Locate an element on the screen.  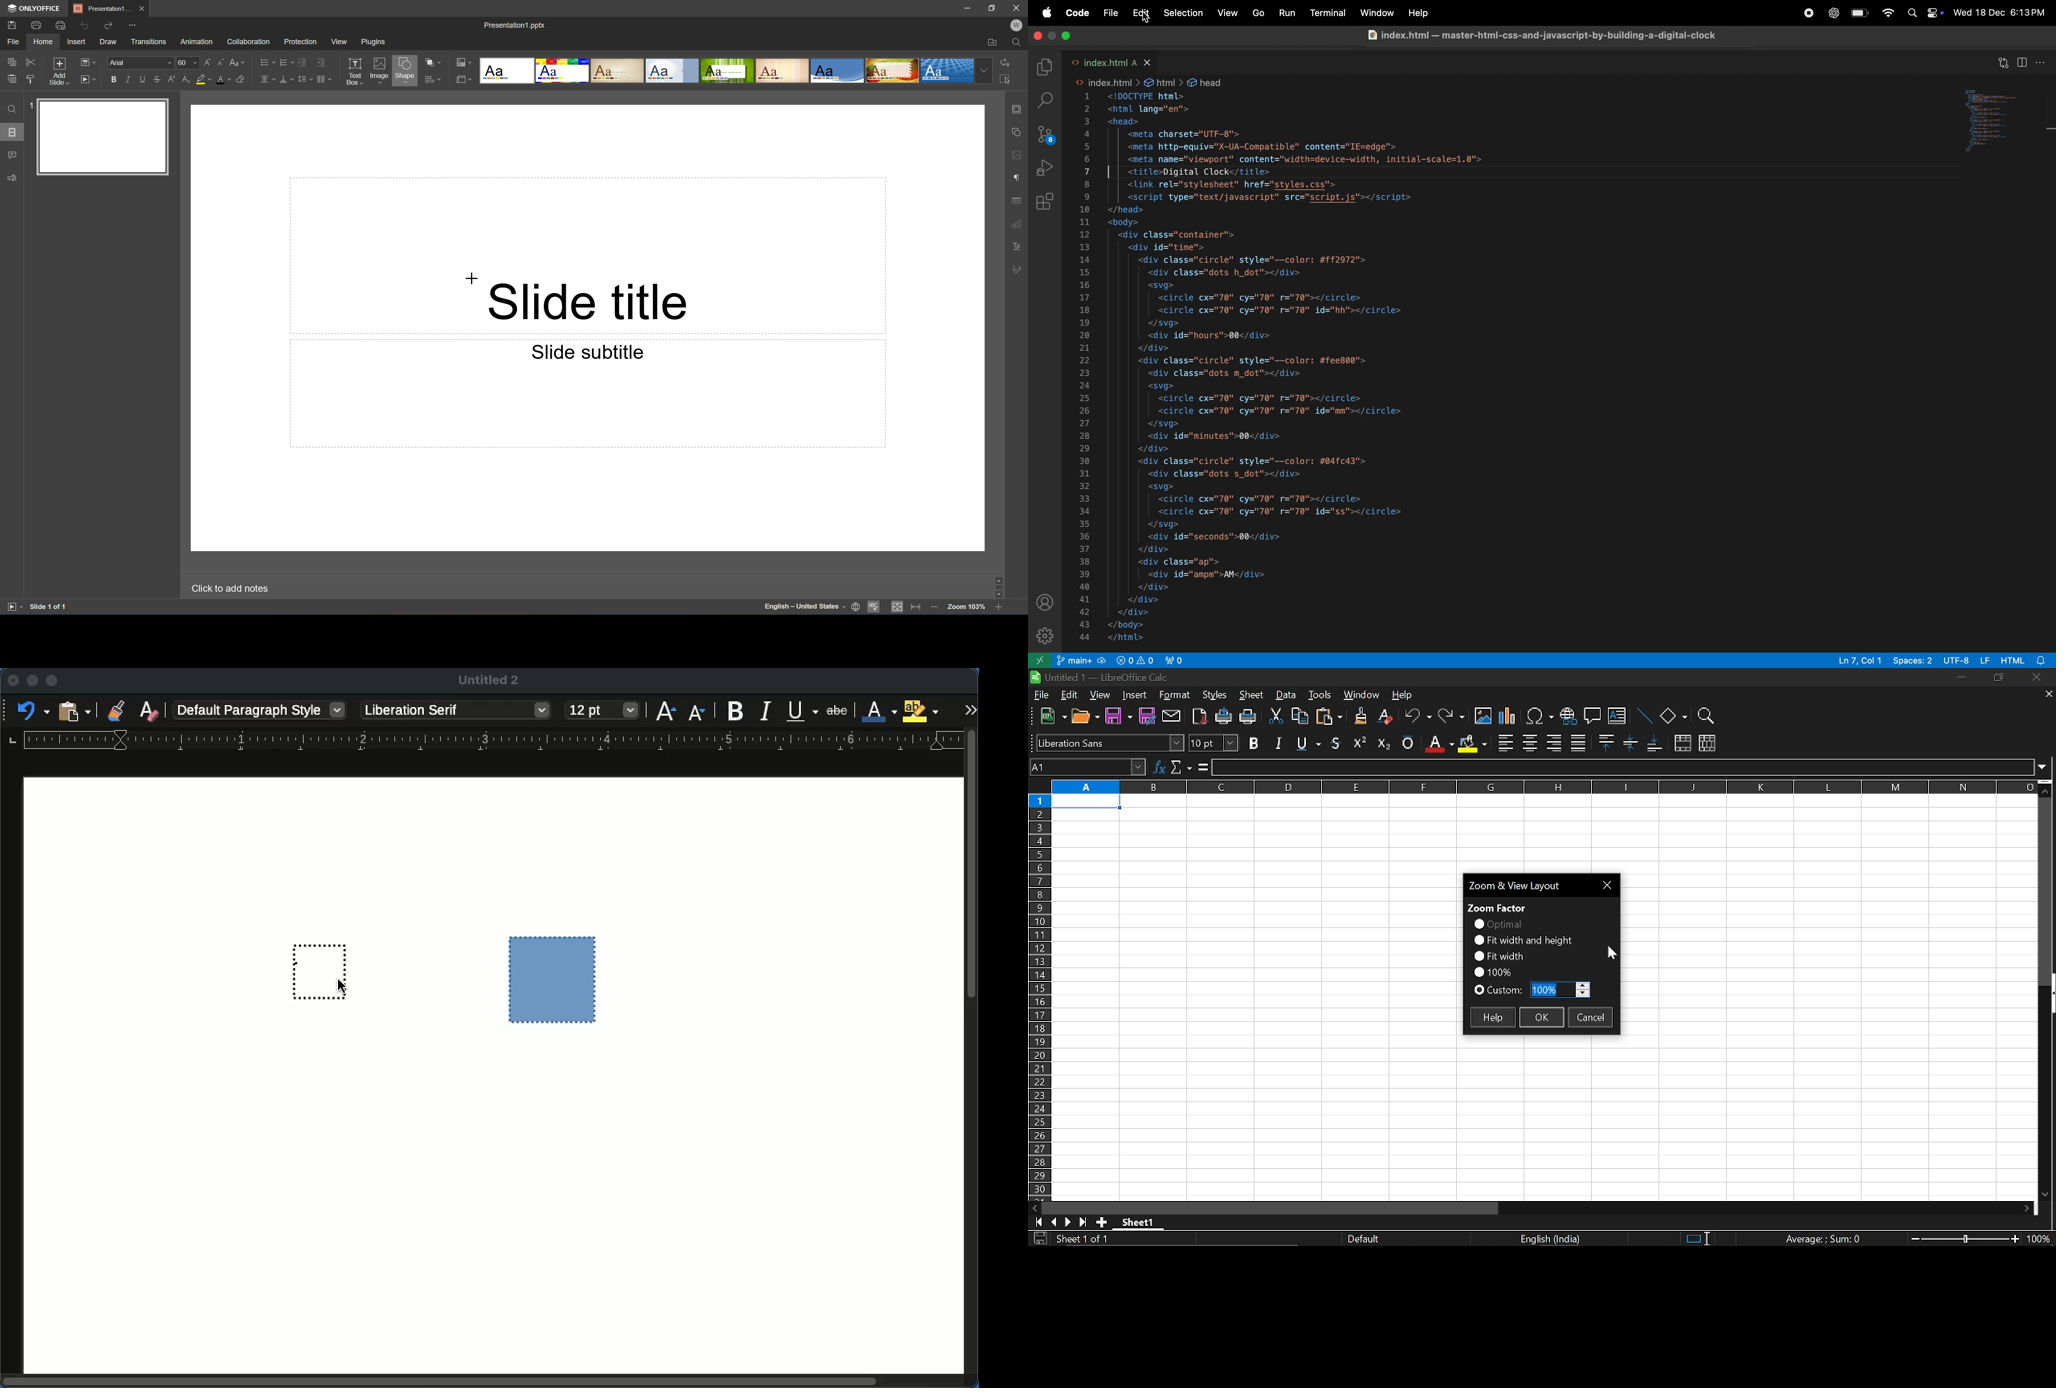
Insert column is located at coordinates (326, 79).